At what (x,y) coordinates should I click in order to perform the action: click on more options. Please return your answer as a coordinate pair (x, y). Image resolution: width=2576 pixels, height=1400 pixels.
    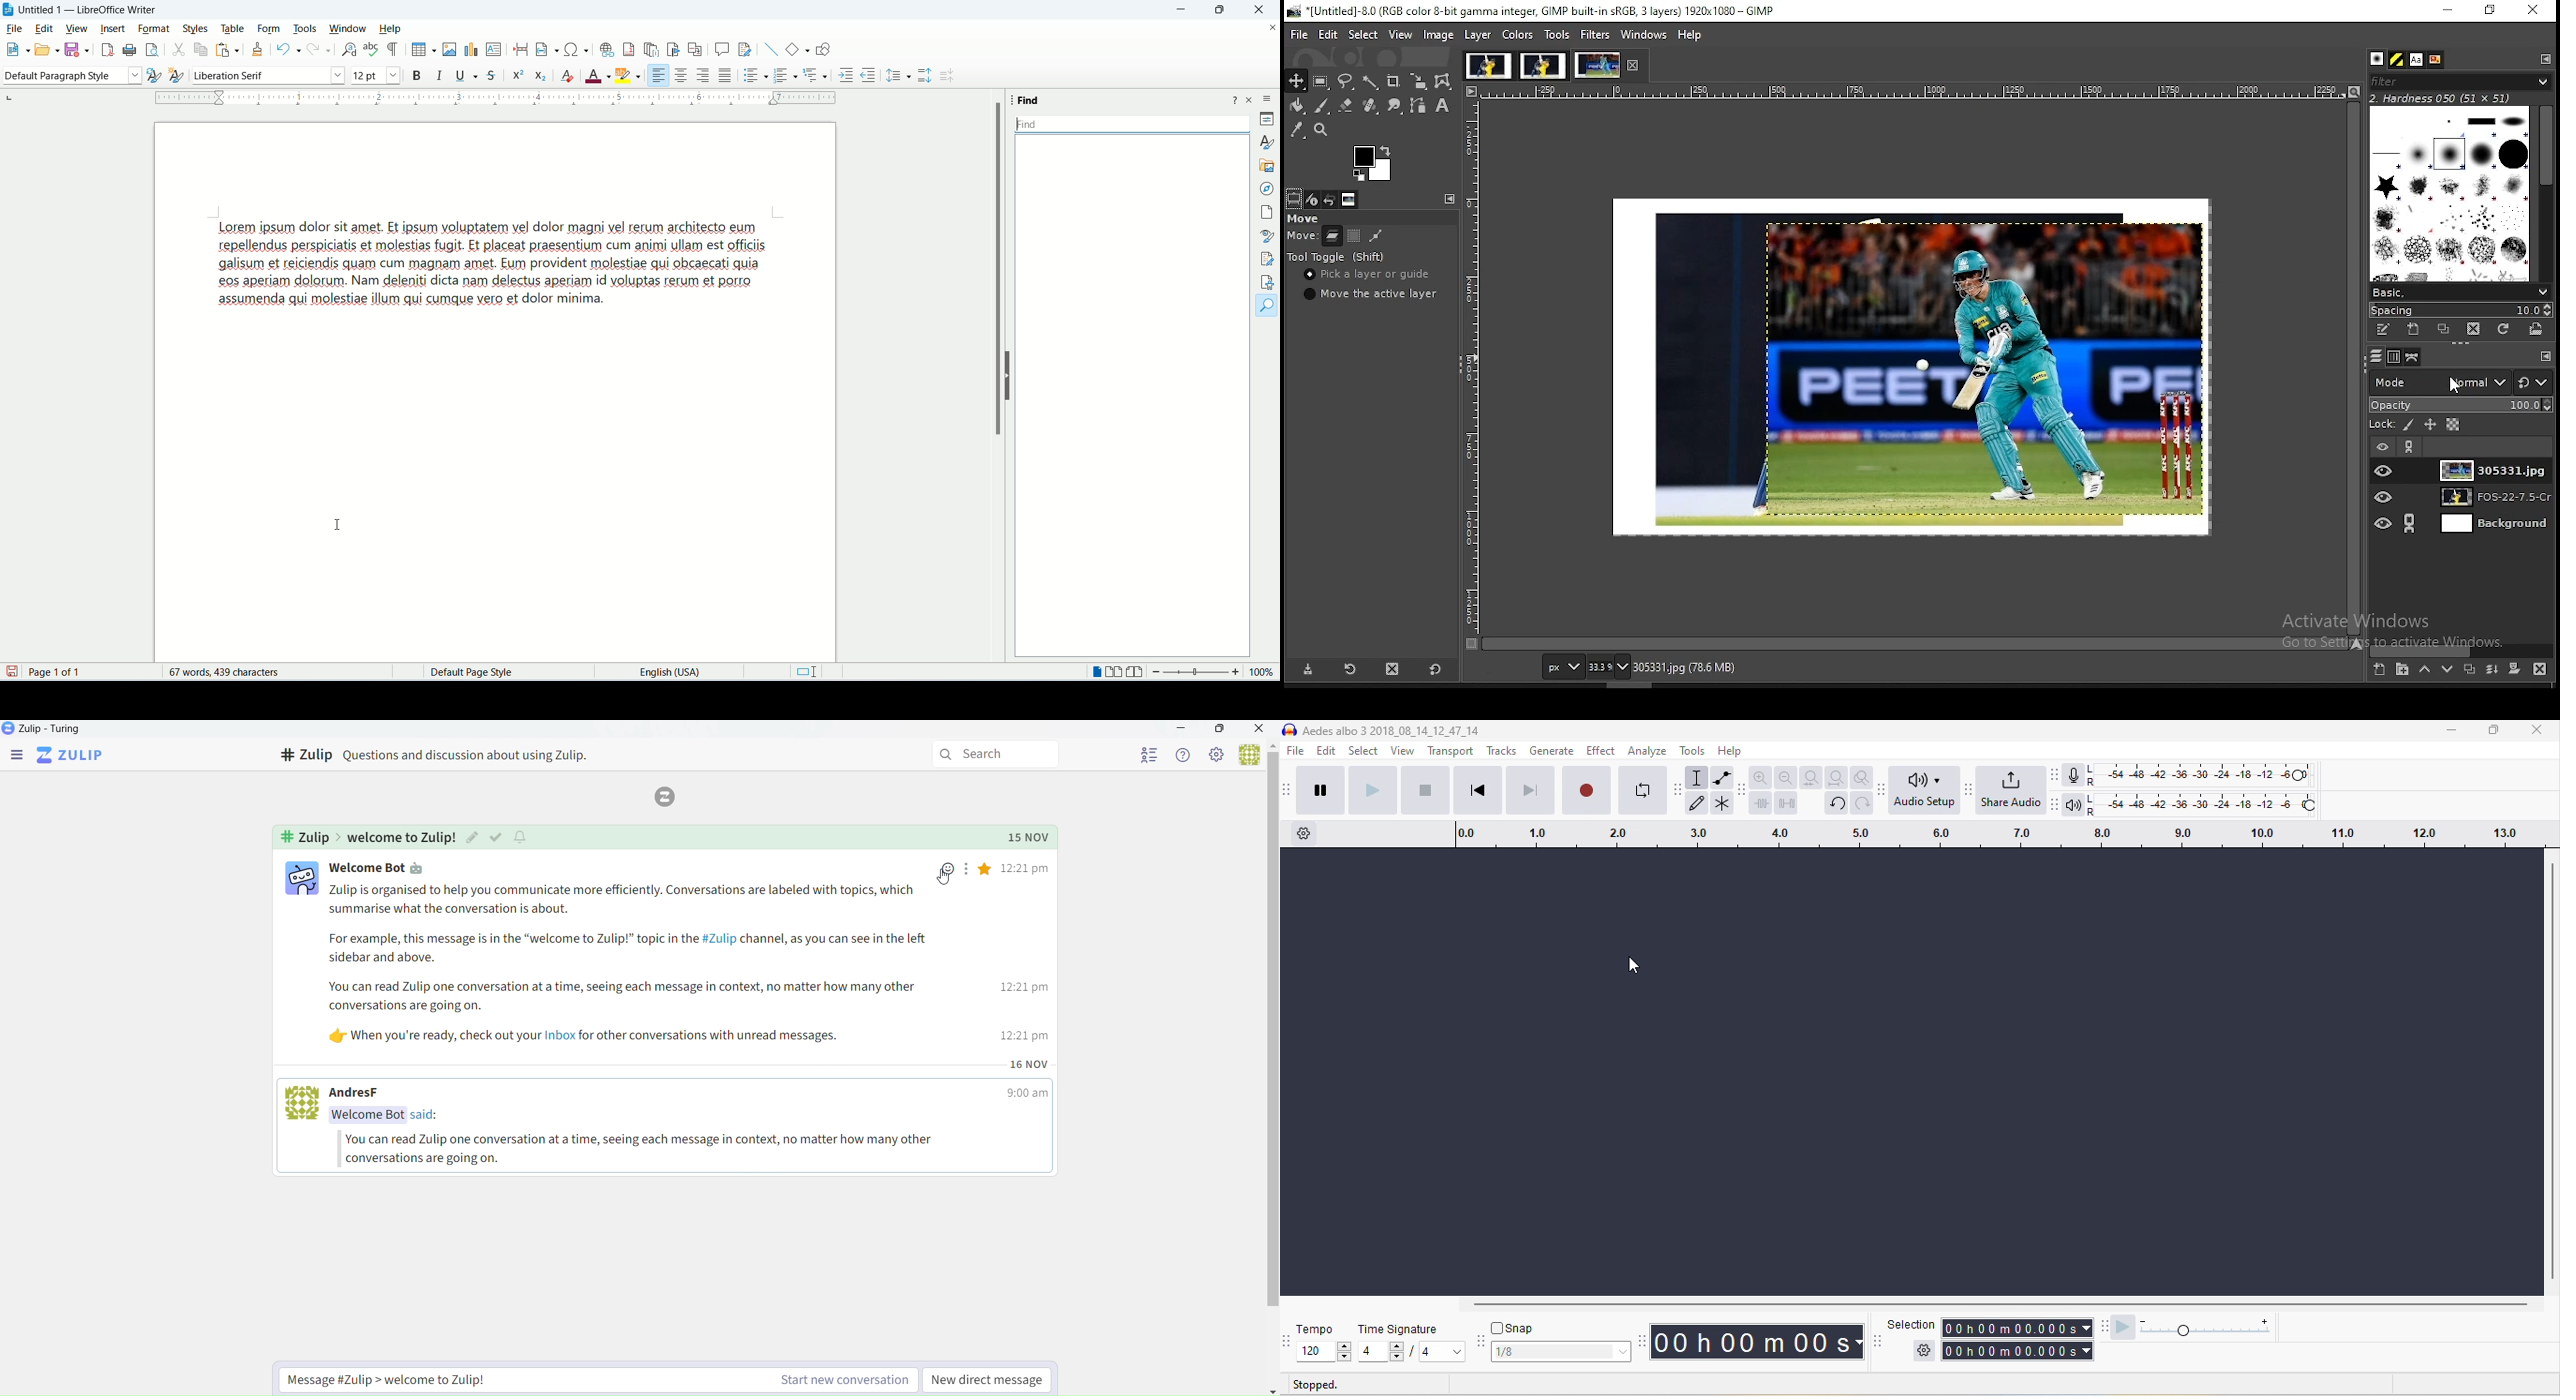
    Looking at the image, I should click on (965, 871).